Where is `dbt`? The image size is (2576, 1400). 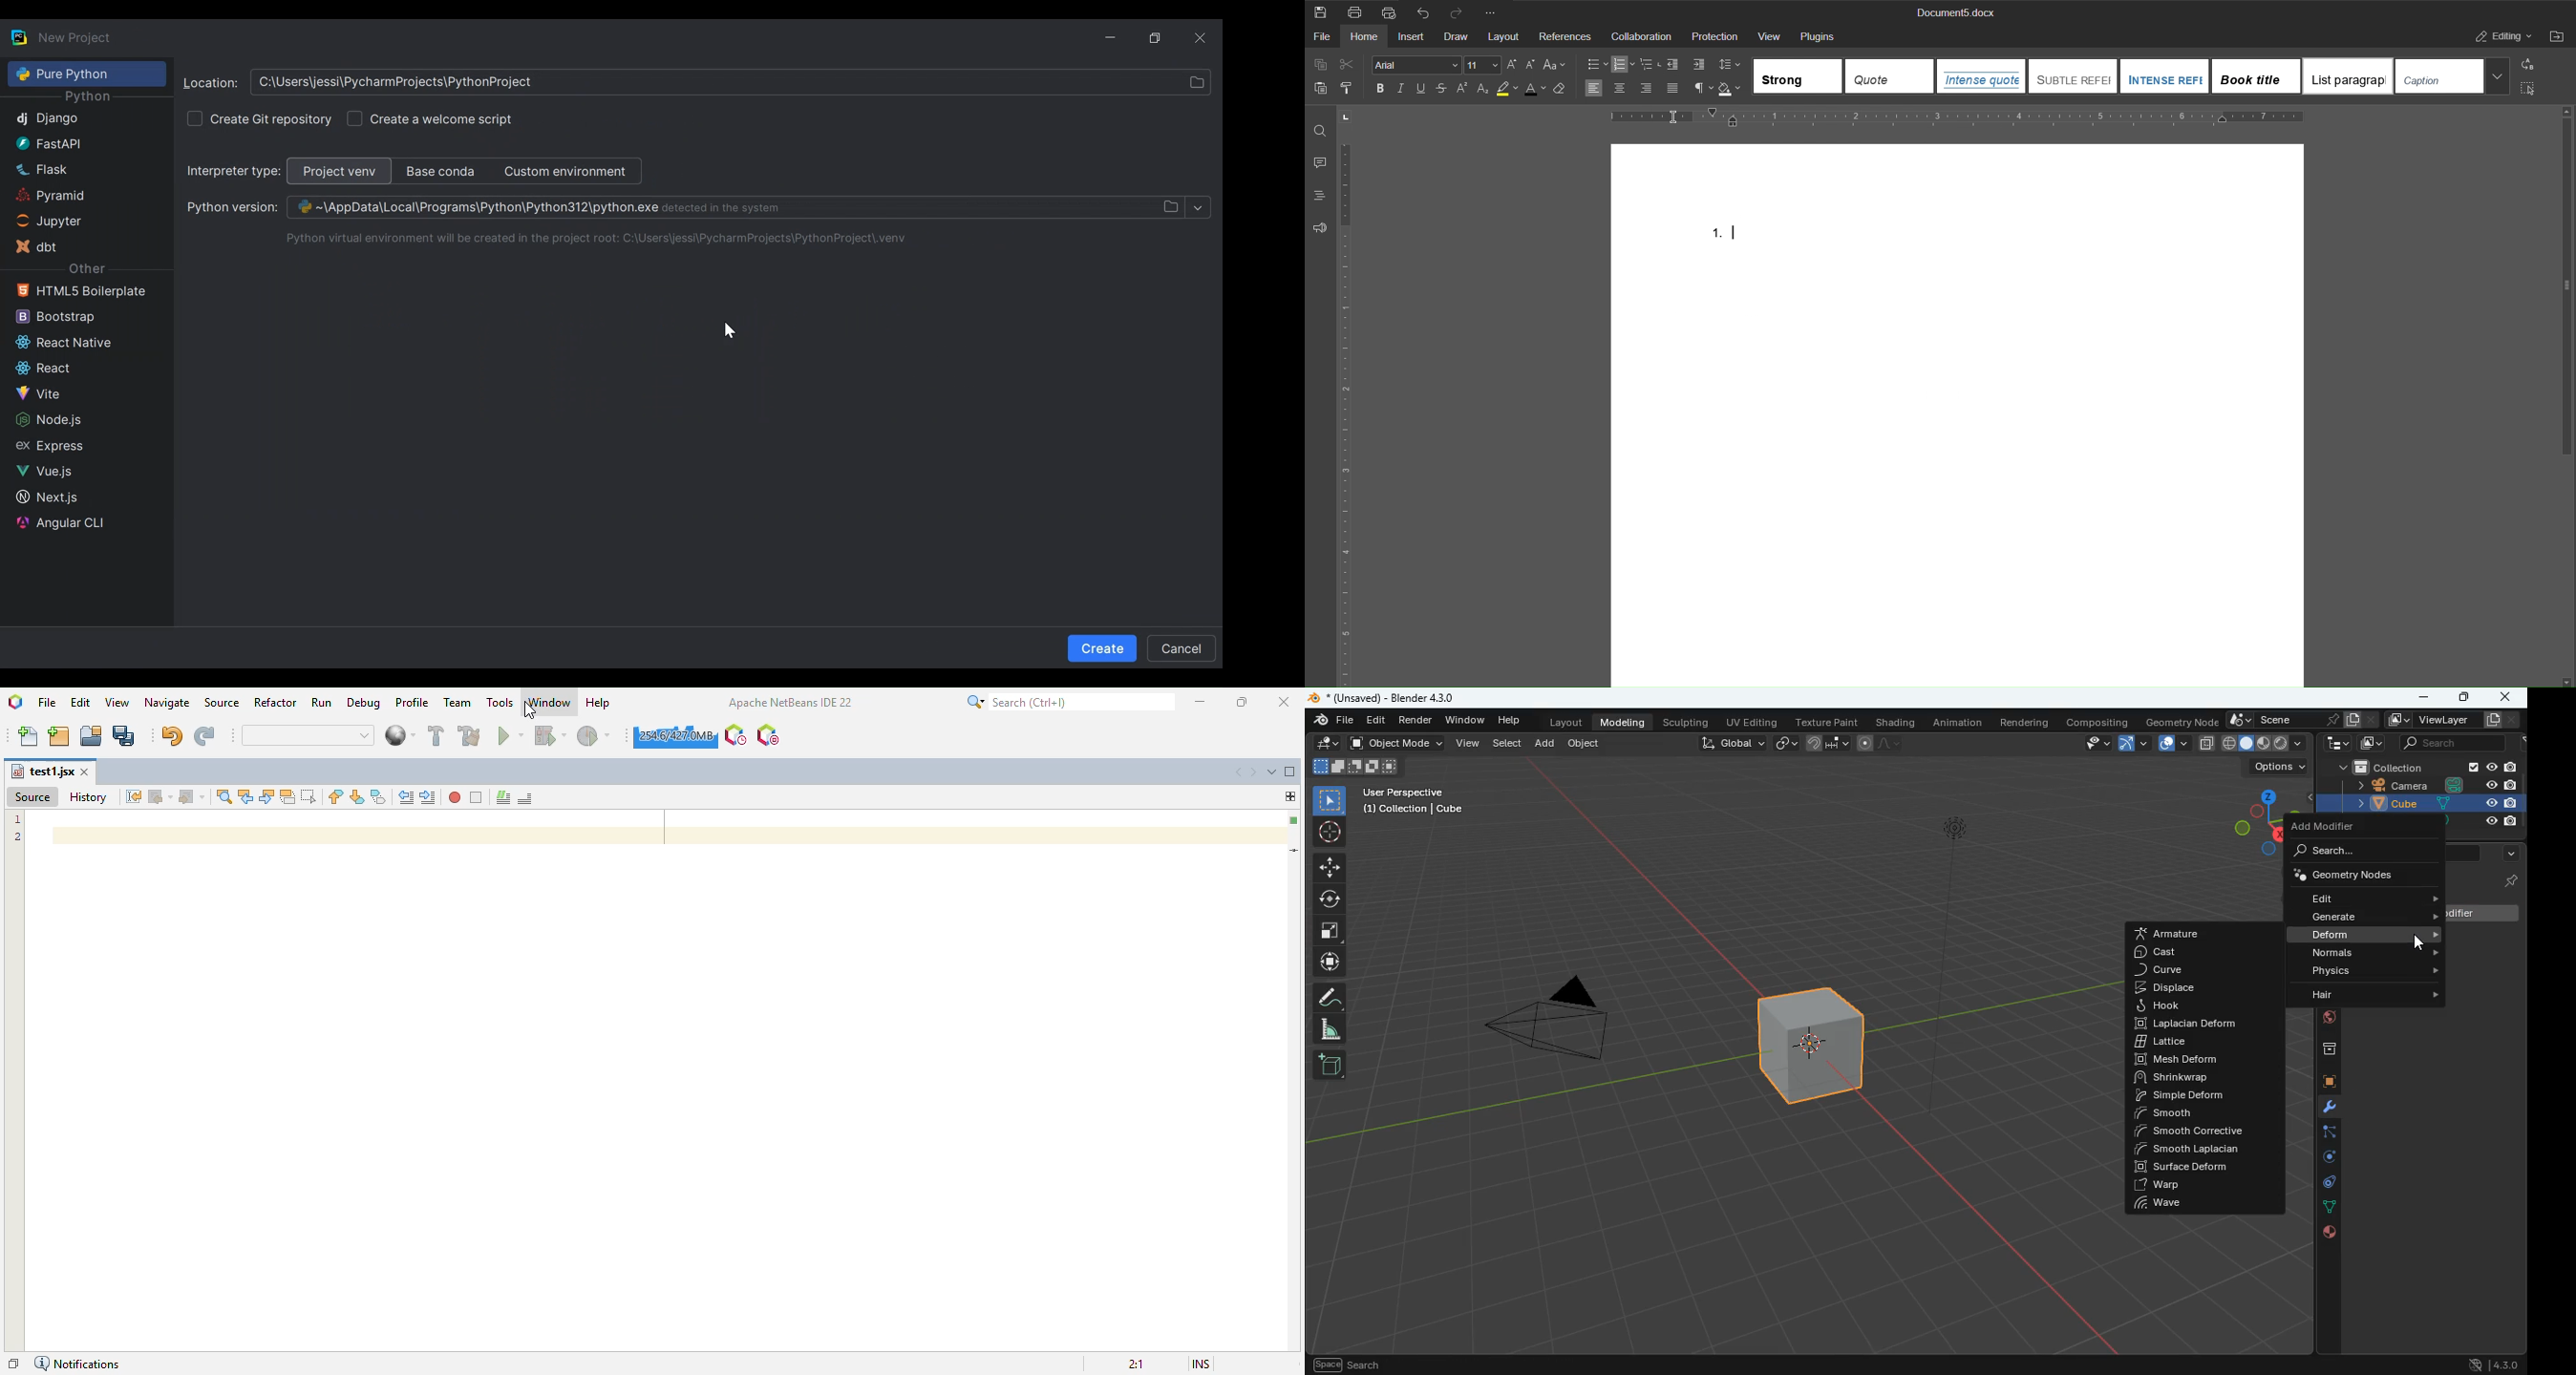
dbt is located at coordinates (80, 248).